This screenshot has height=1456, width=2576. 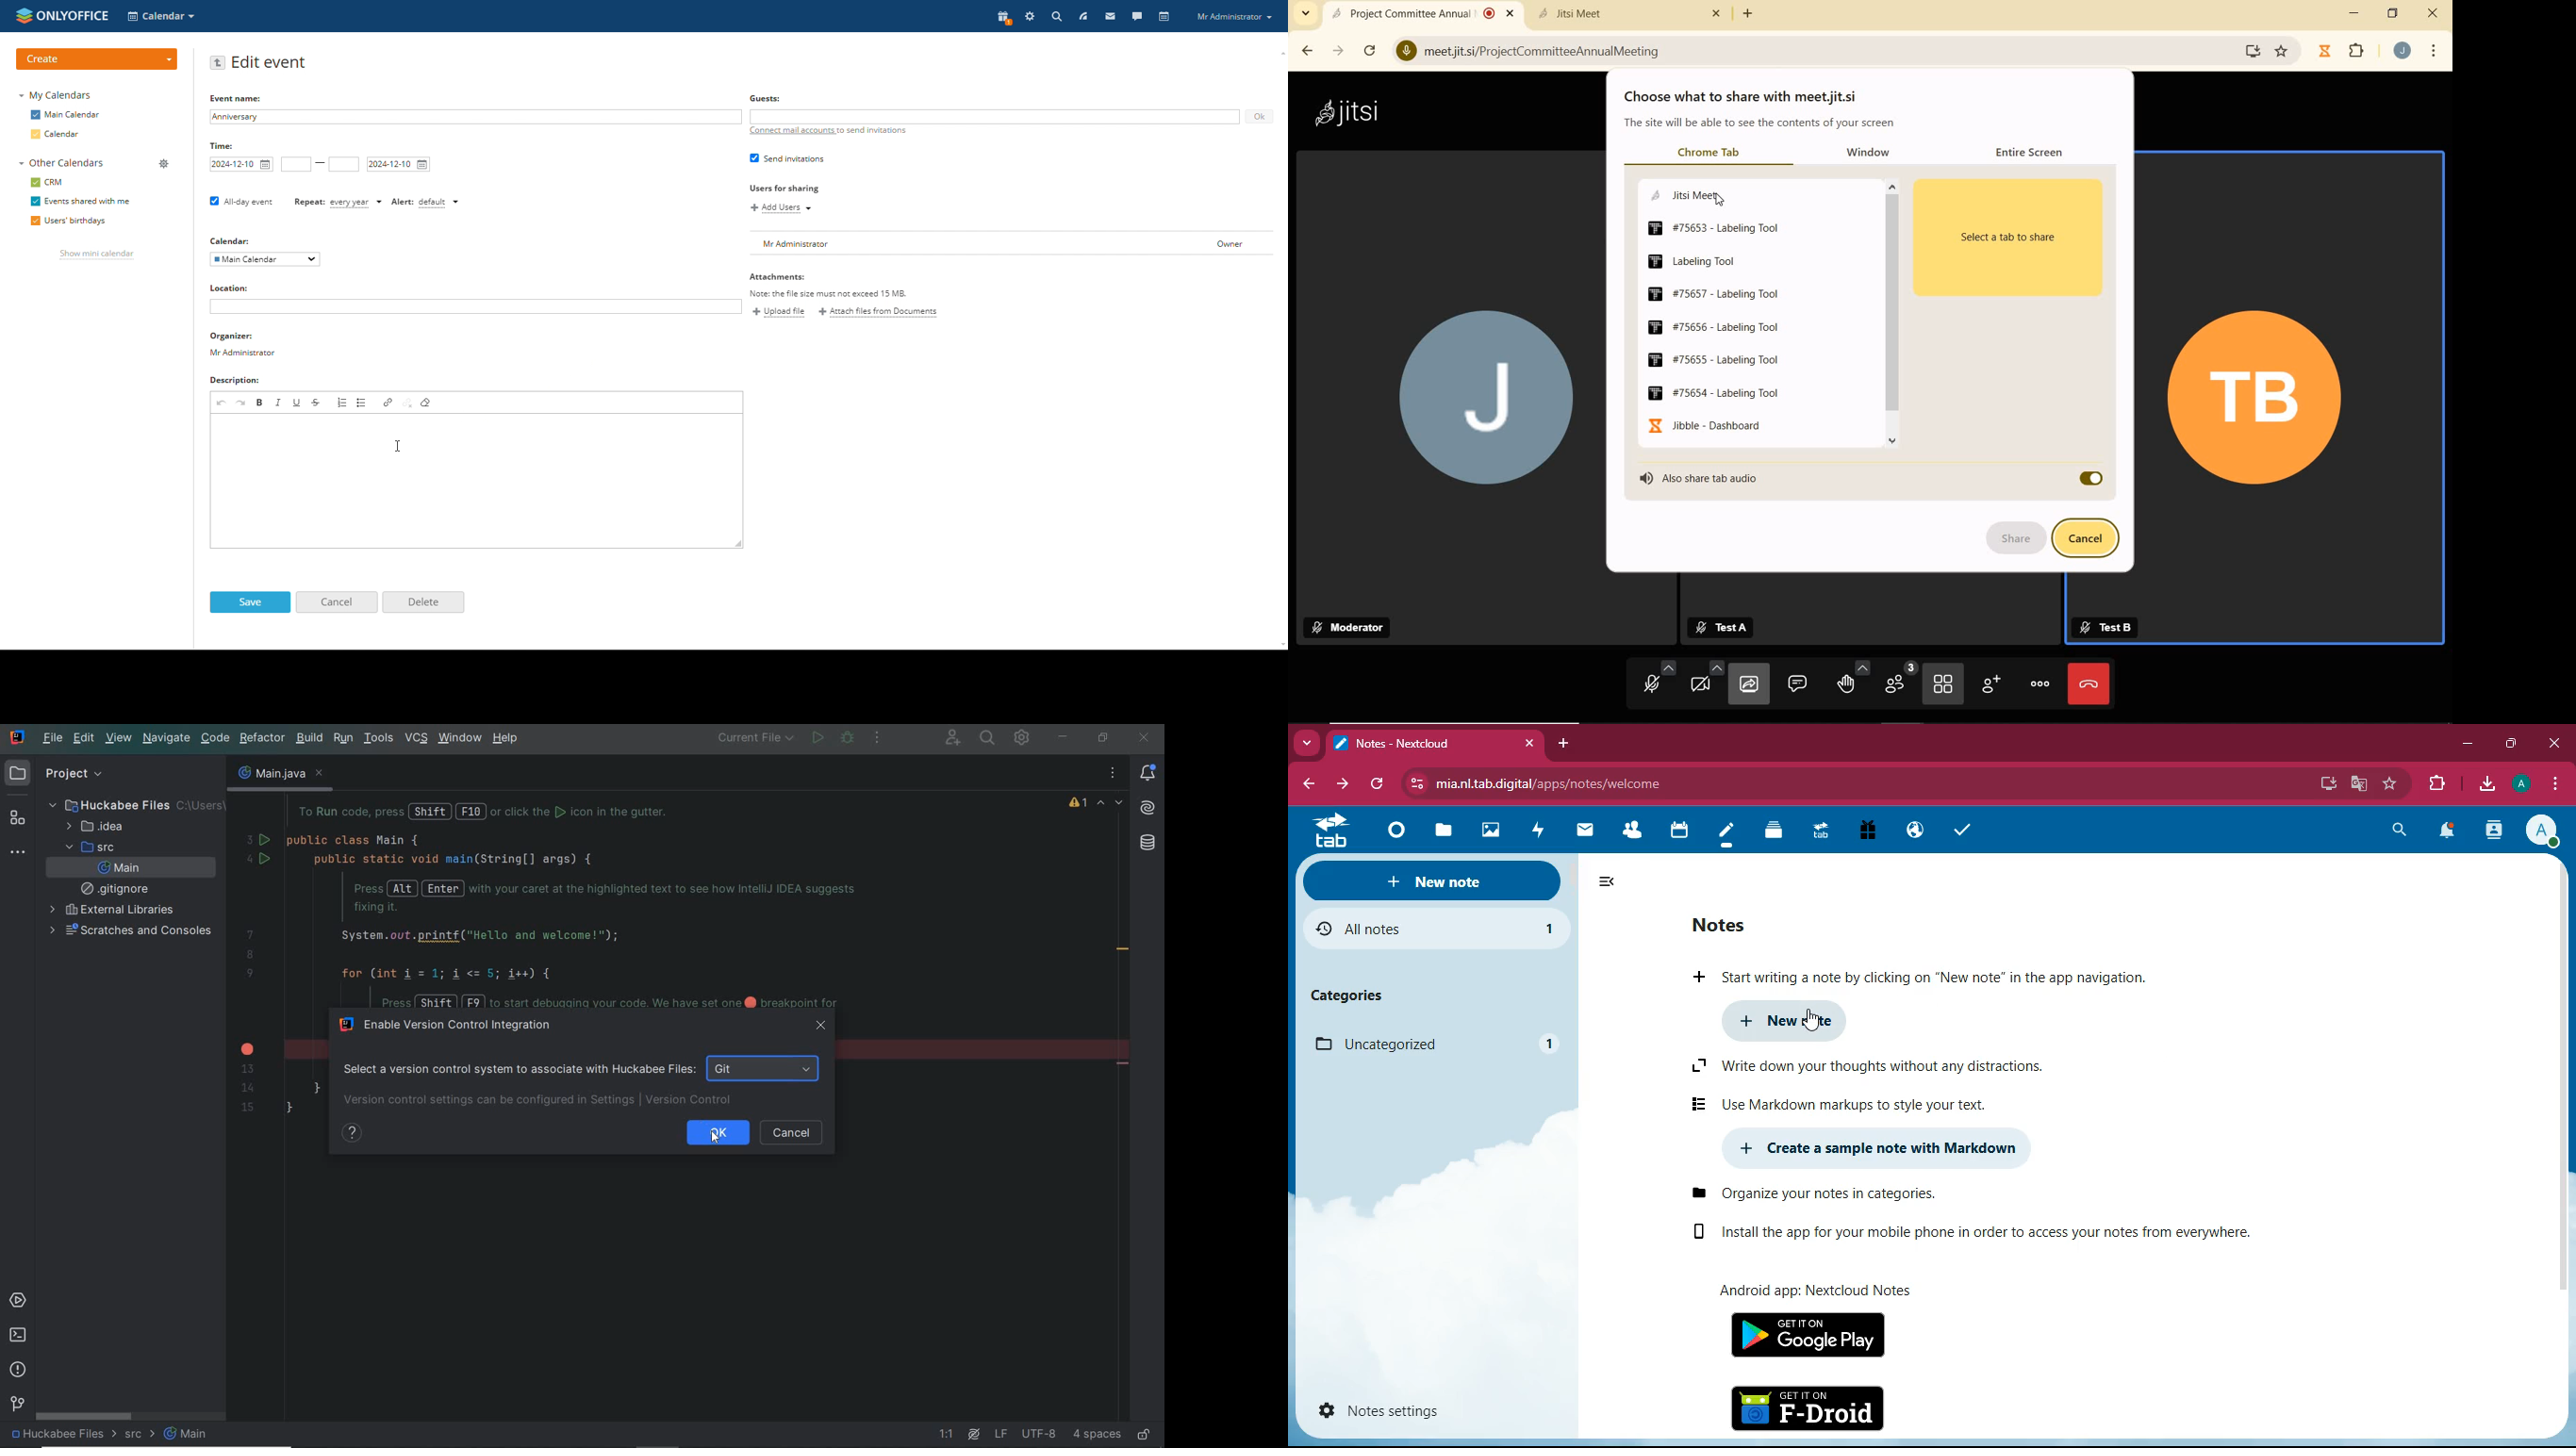 What do you see at coordinates (246, 97) in the screenshot?
I see `Event name:` at bounding box center [246, 97].